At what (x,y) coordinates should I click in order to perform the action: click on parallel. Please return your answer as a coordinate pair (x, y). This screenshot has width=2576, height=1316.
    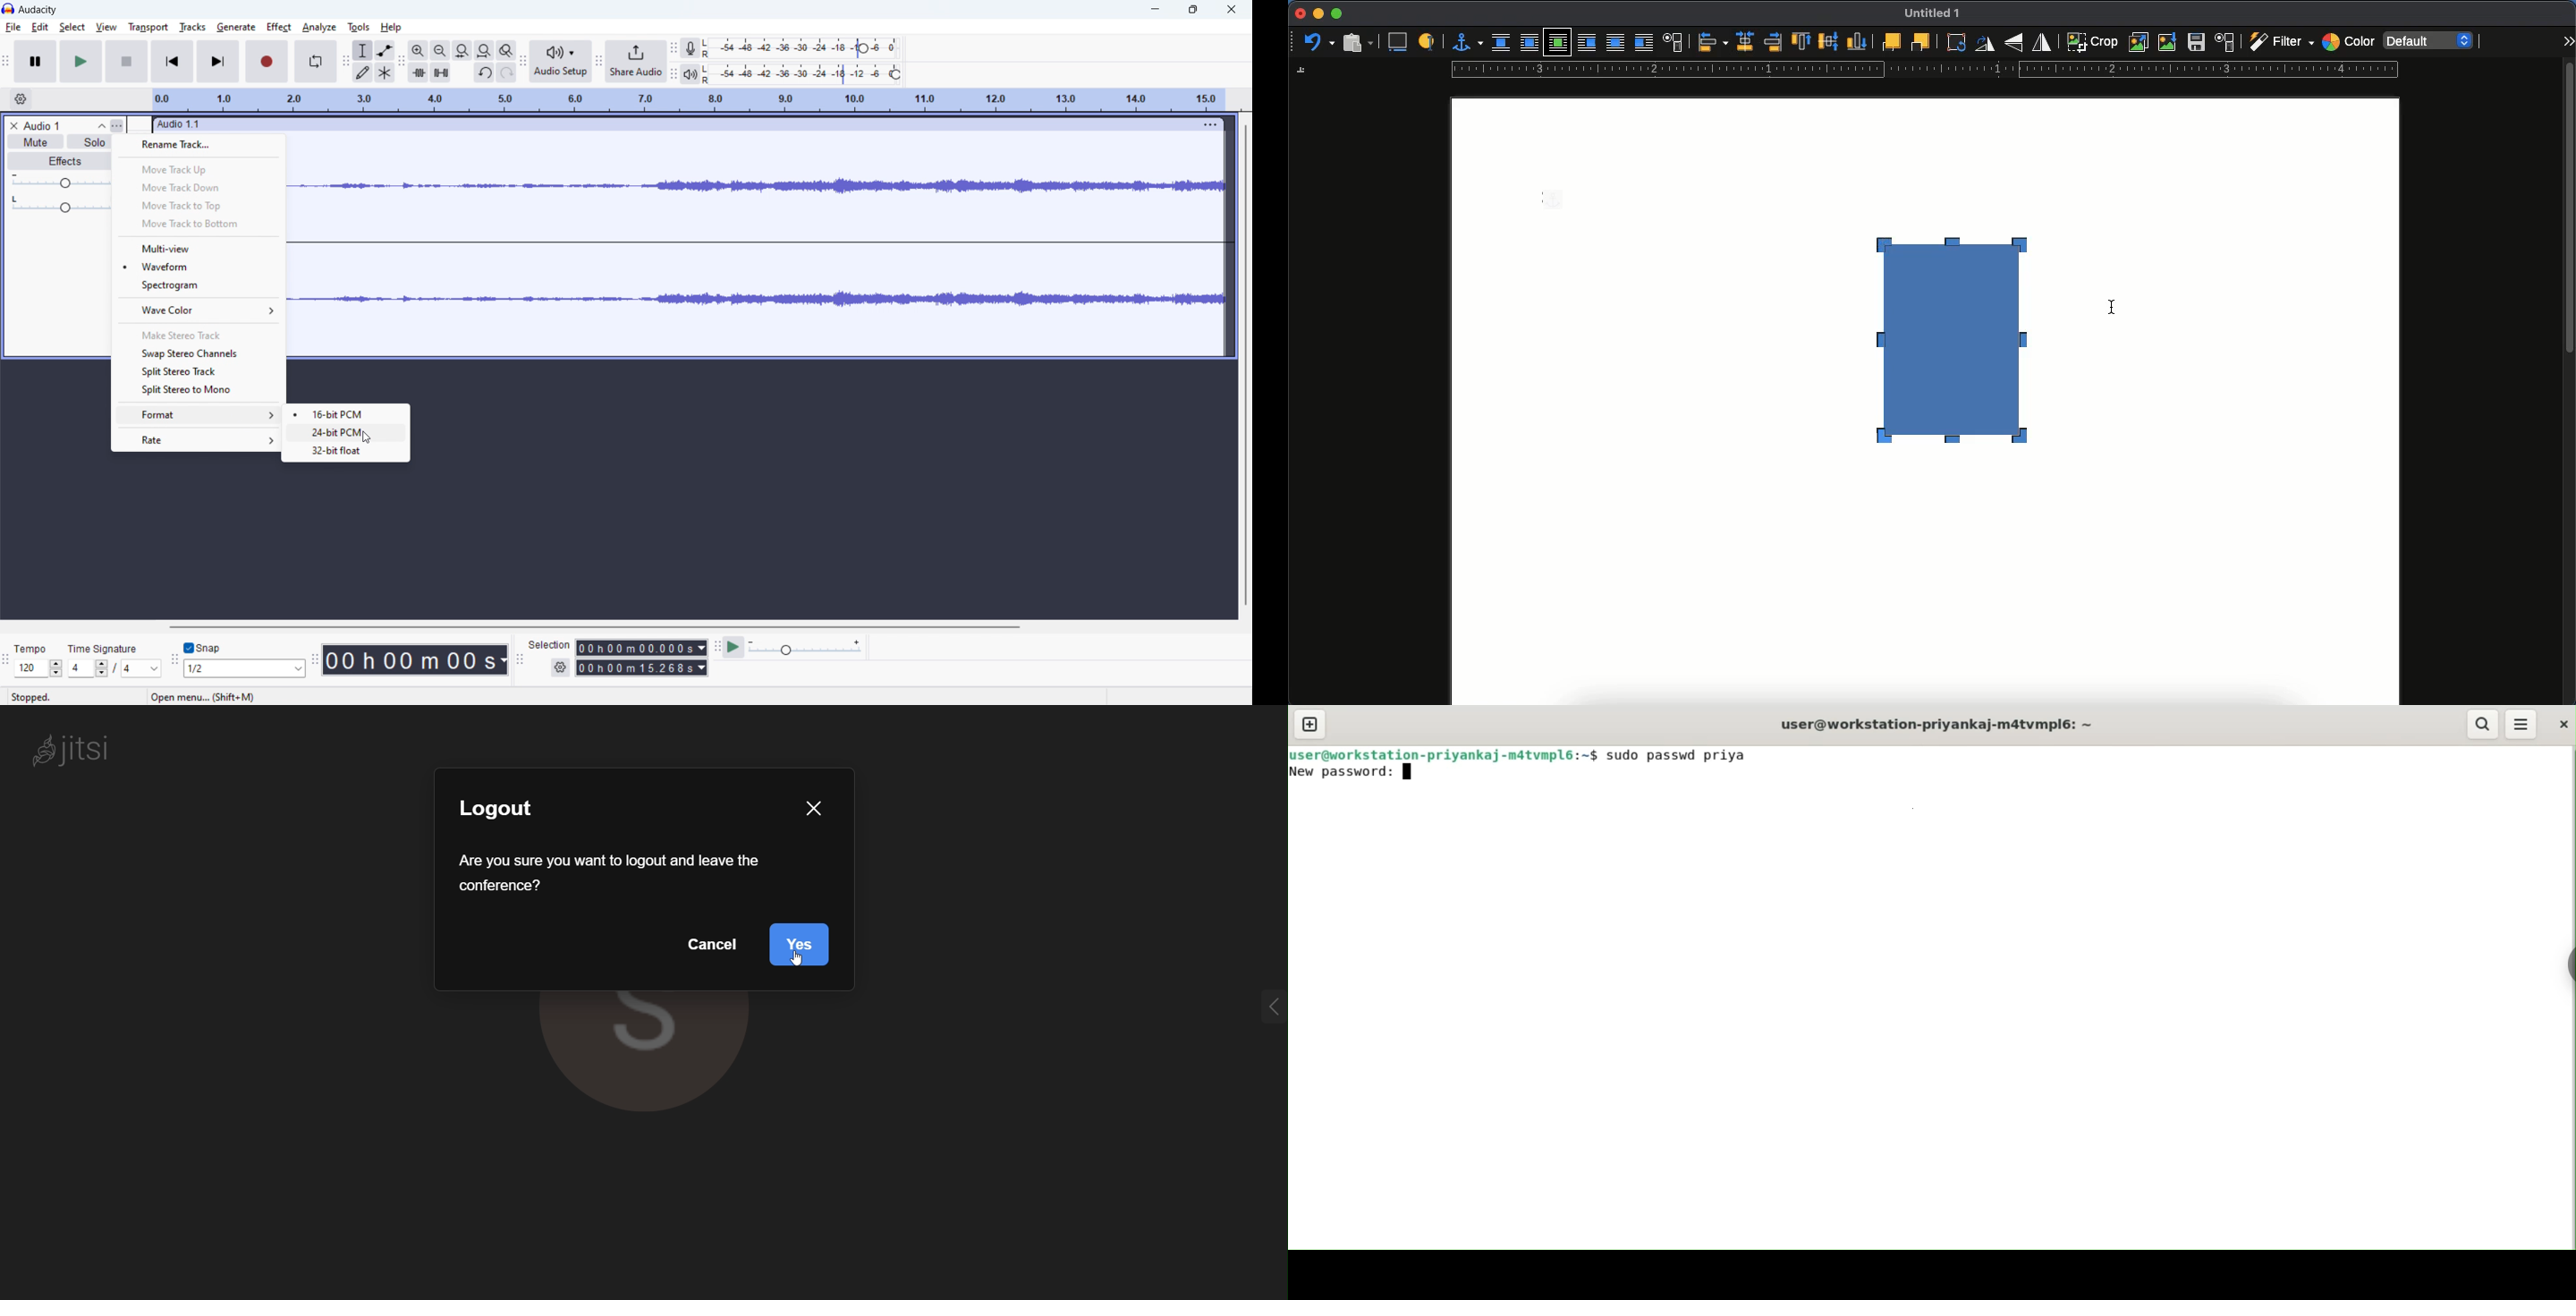
    Looking at the image, I should click on (1531, 45).